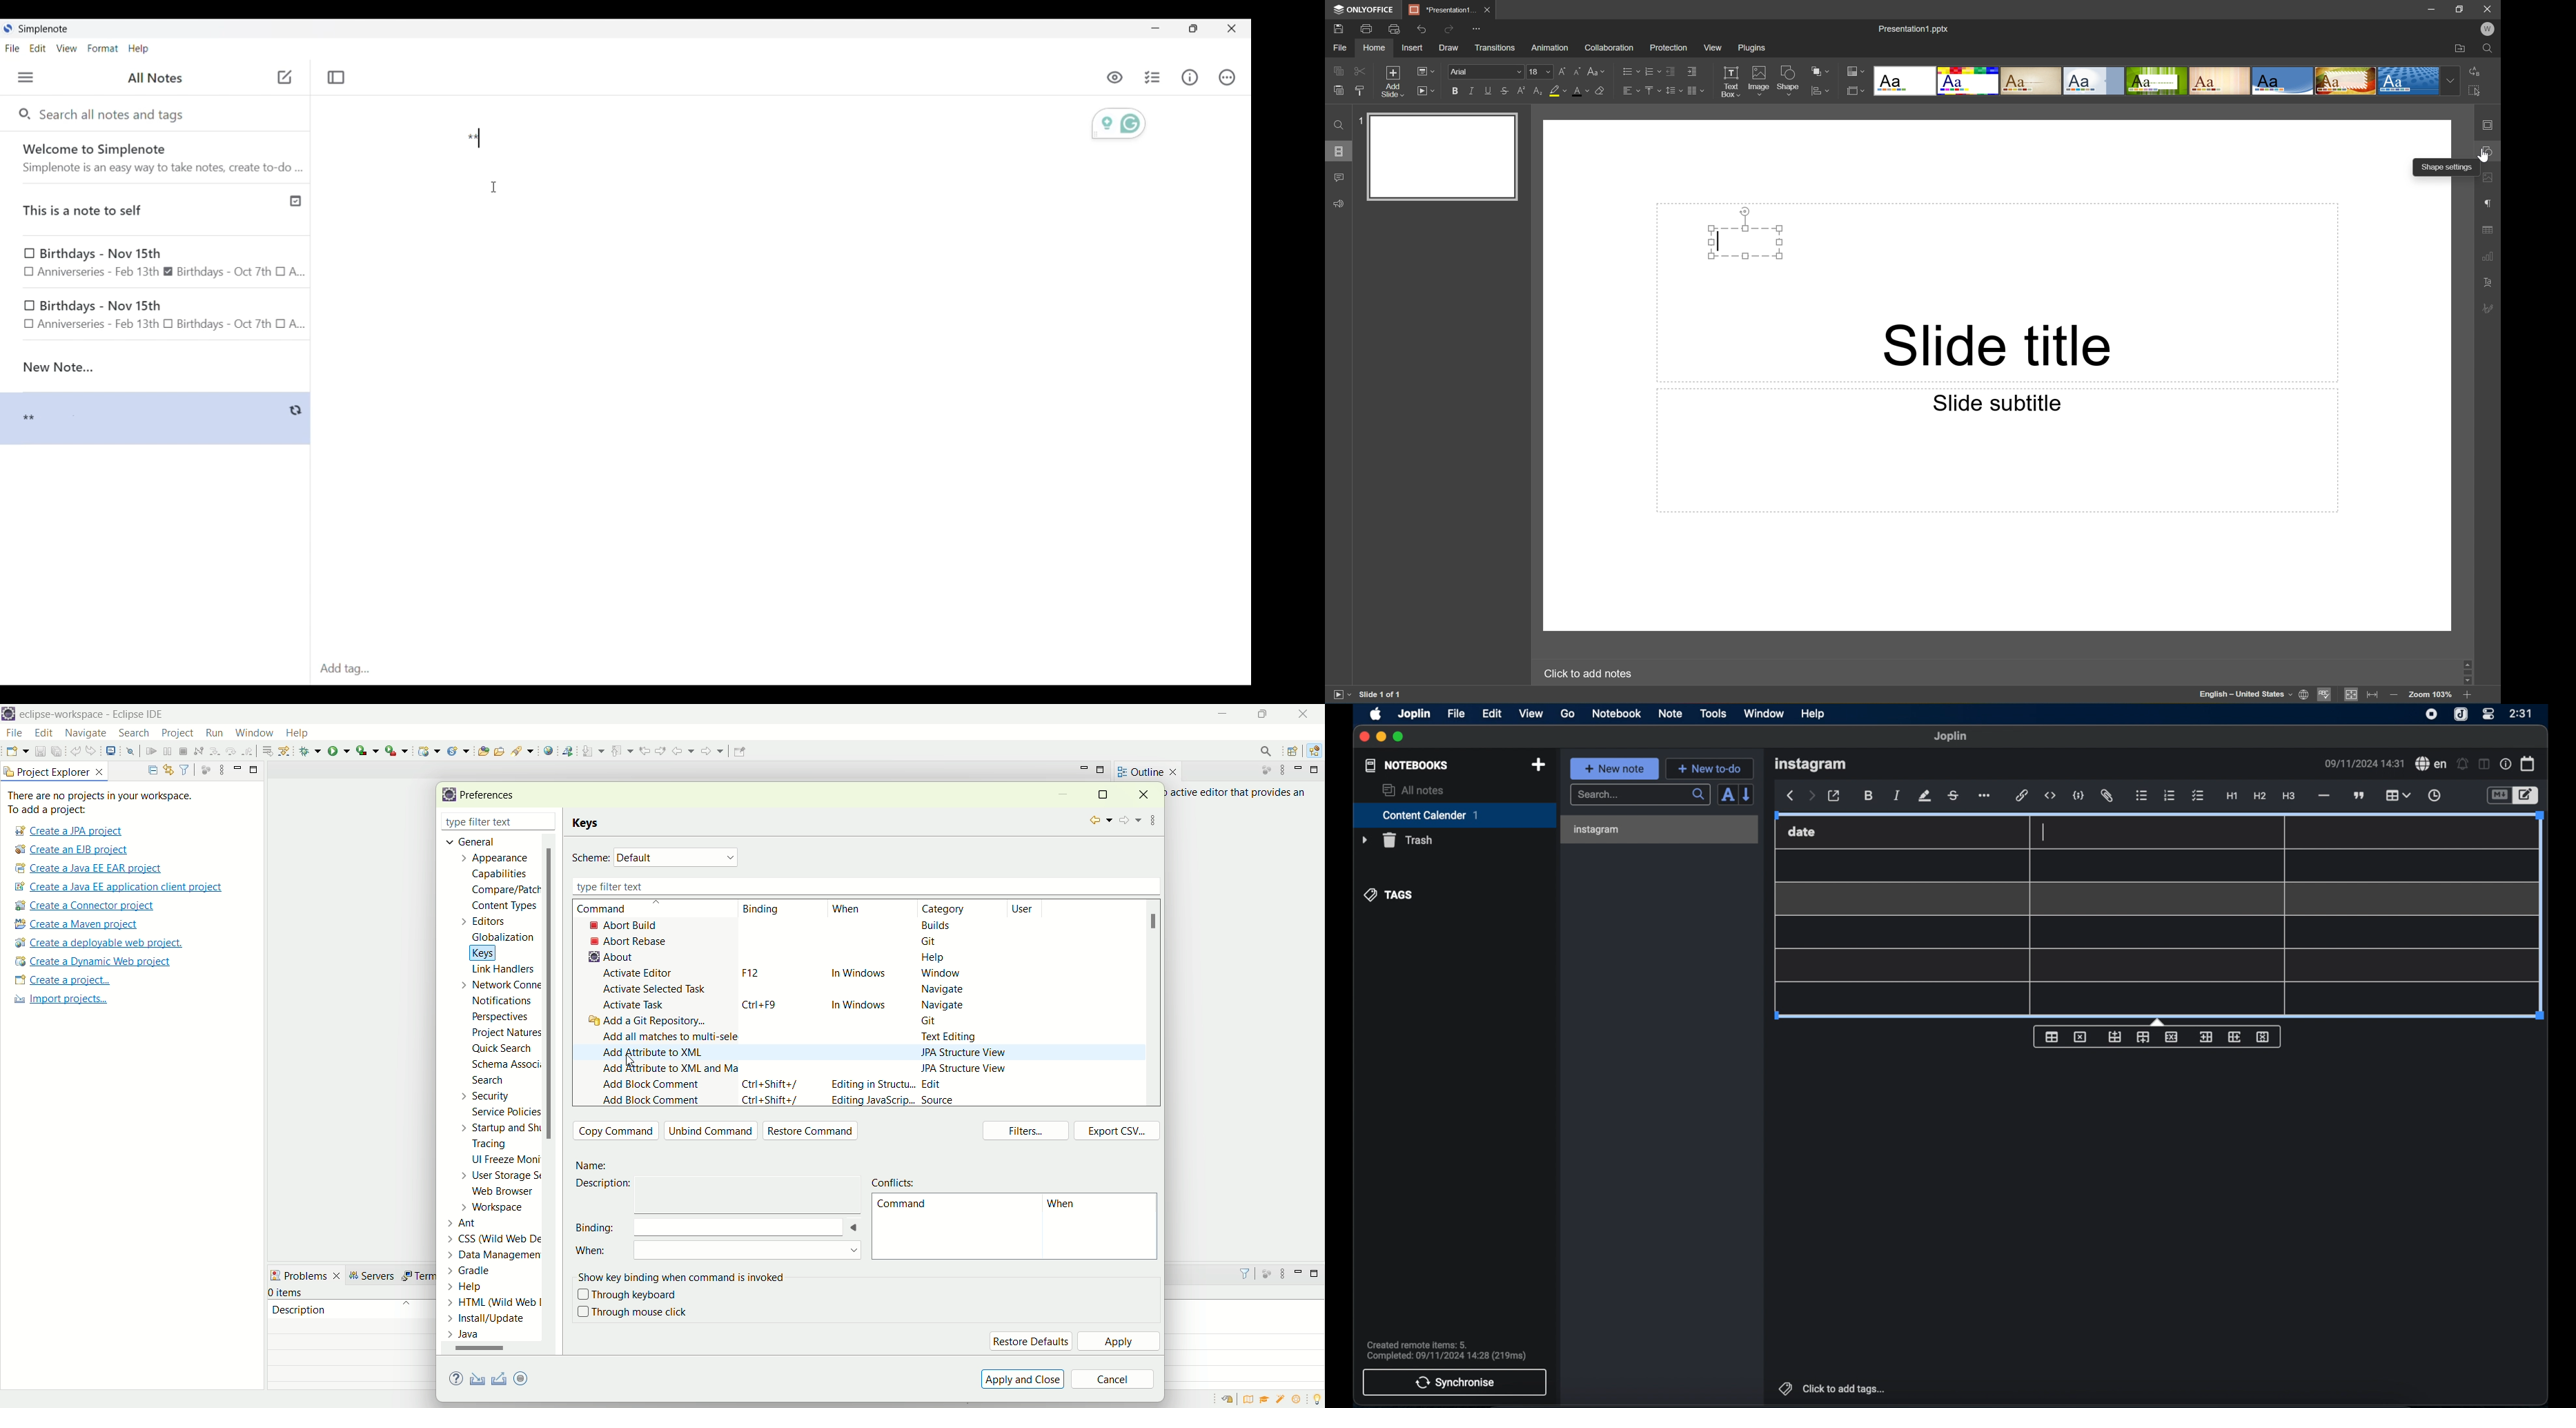 This screenshot has width=2576, height=1428. What do you see at coordinates (1414, 790) in the screenshot?
I see `allnotes` at bounding box center [1414, 790].